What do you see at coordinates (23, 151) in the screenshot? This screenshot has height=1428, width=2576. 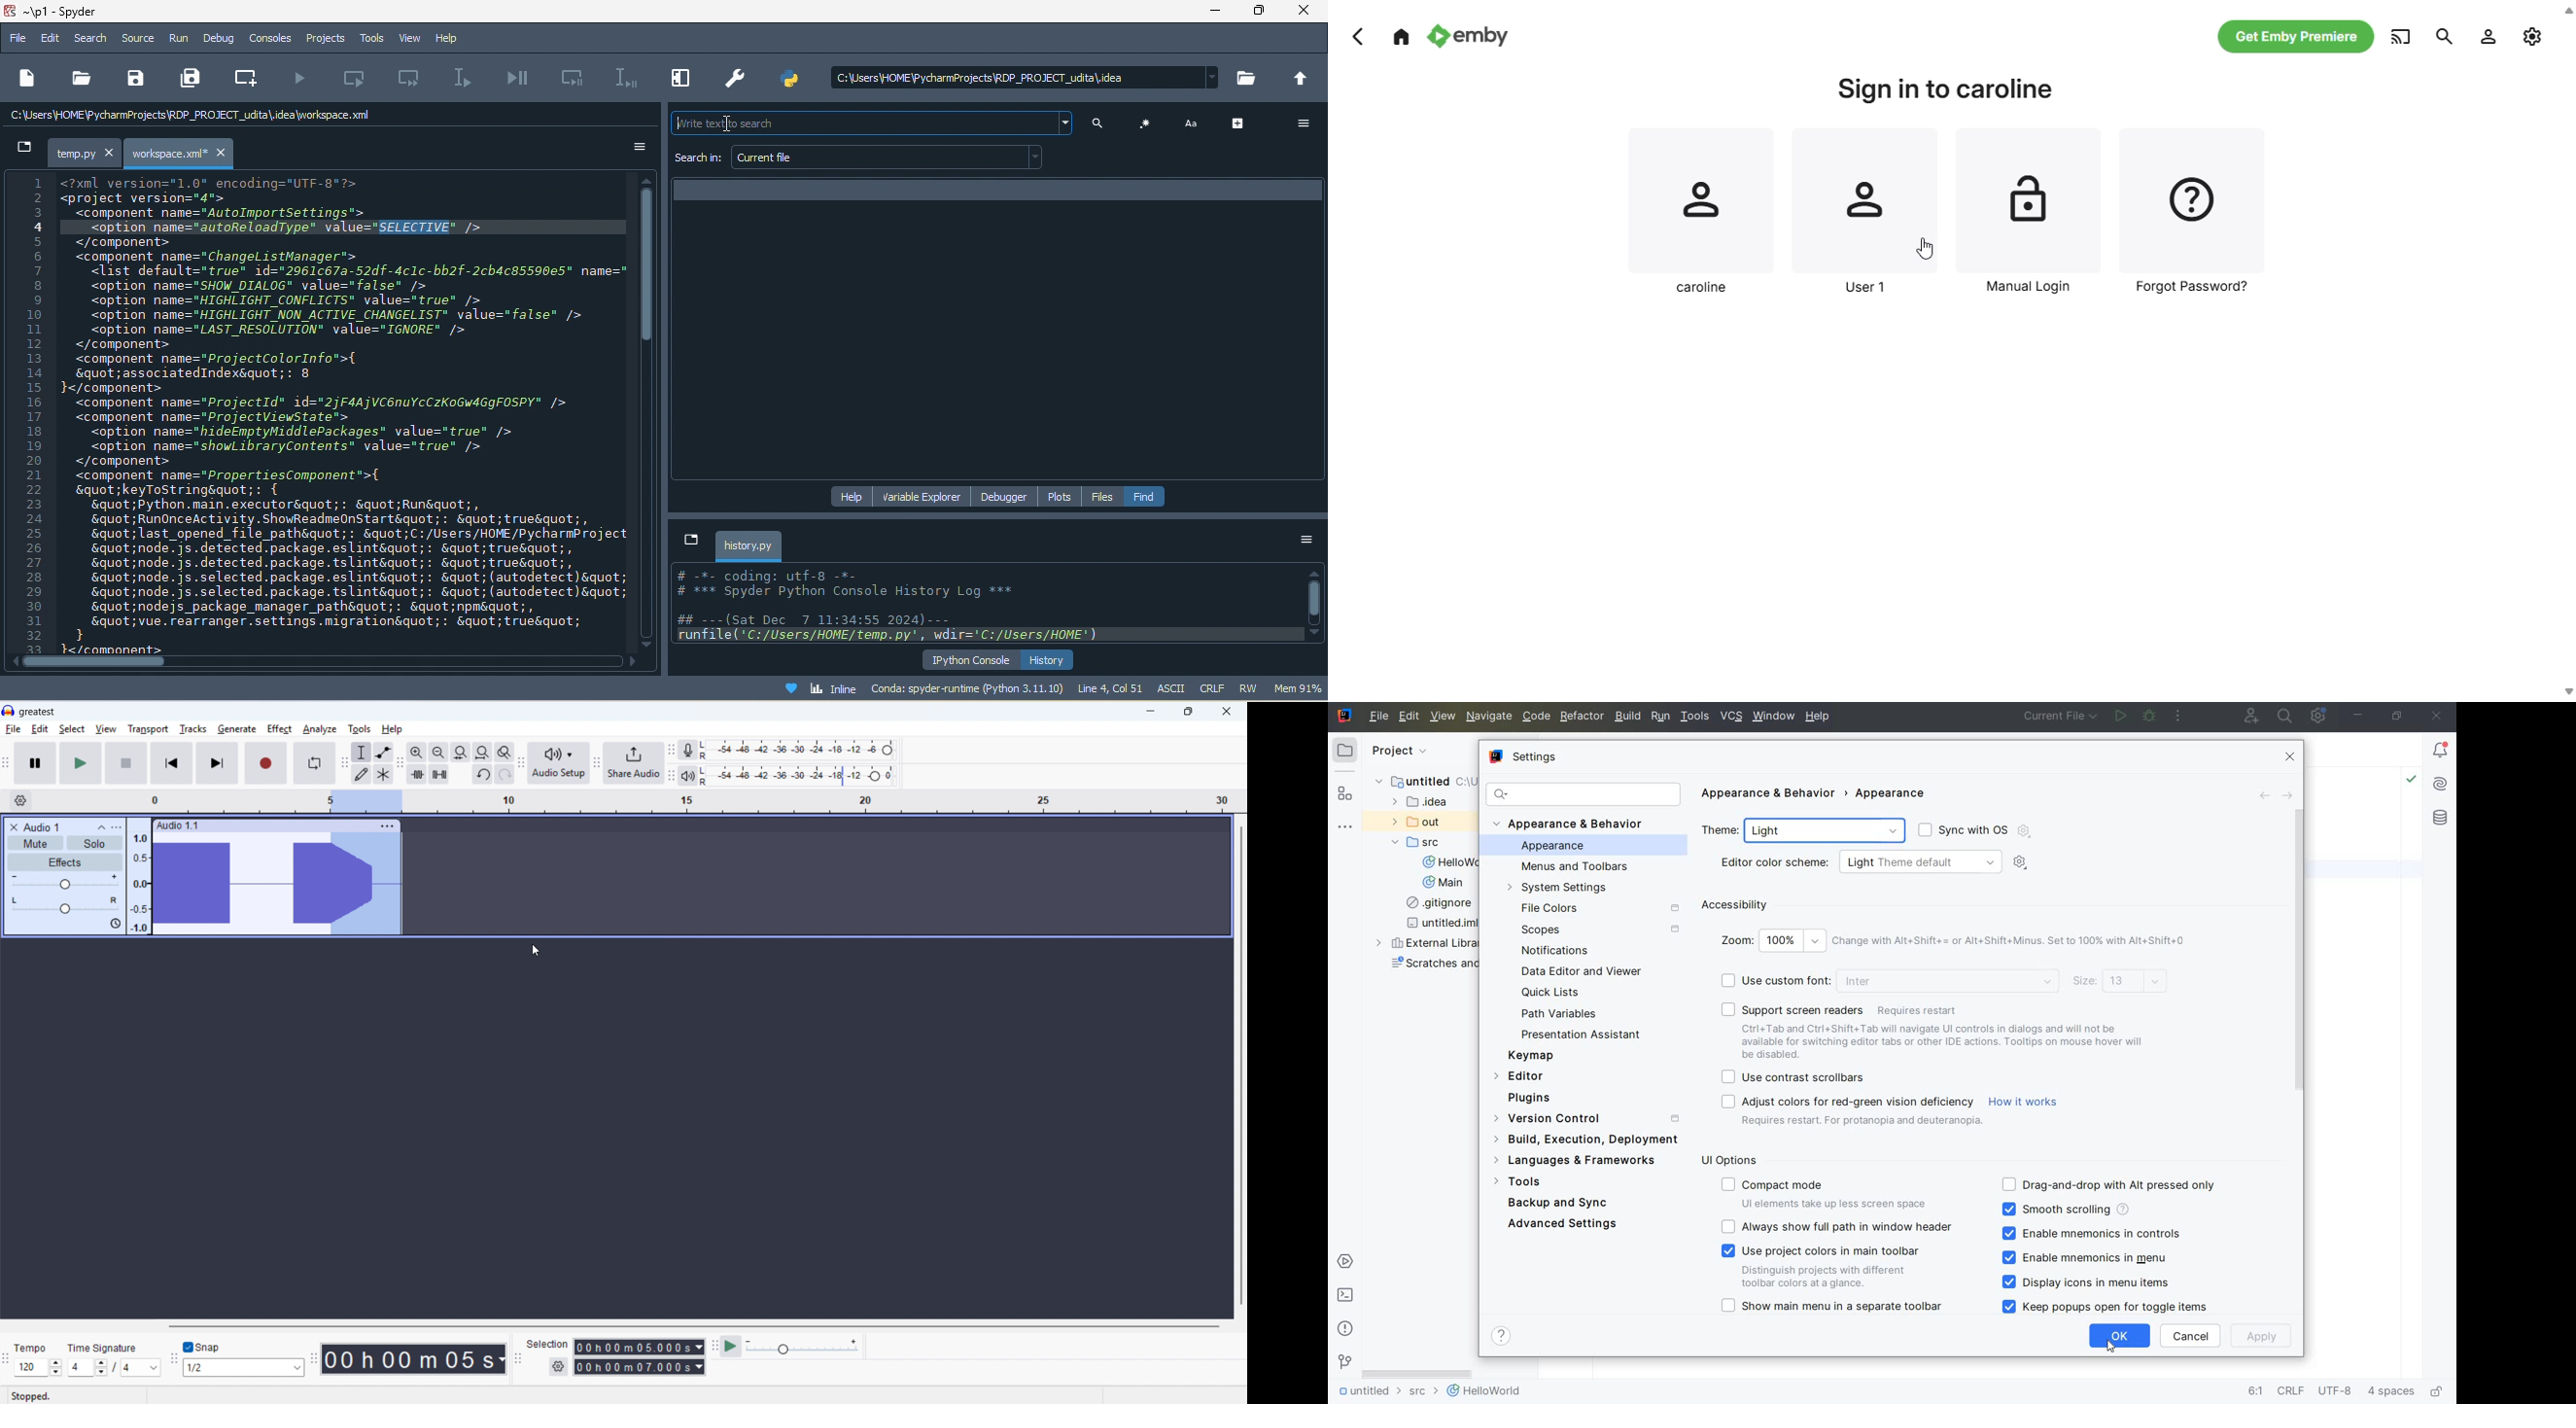 I see `browse tabs` at bounding box center [23, 151].